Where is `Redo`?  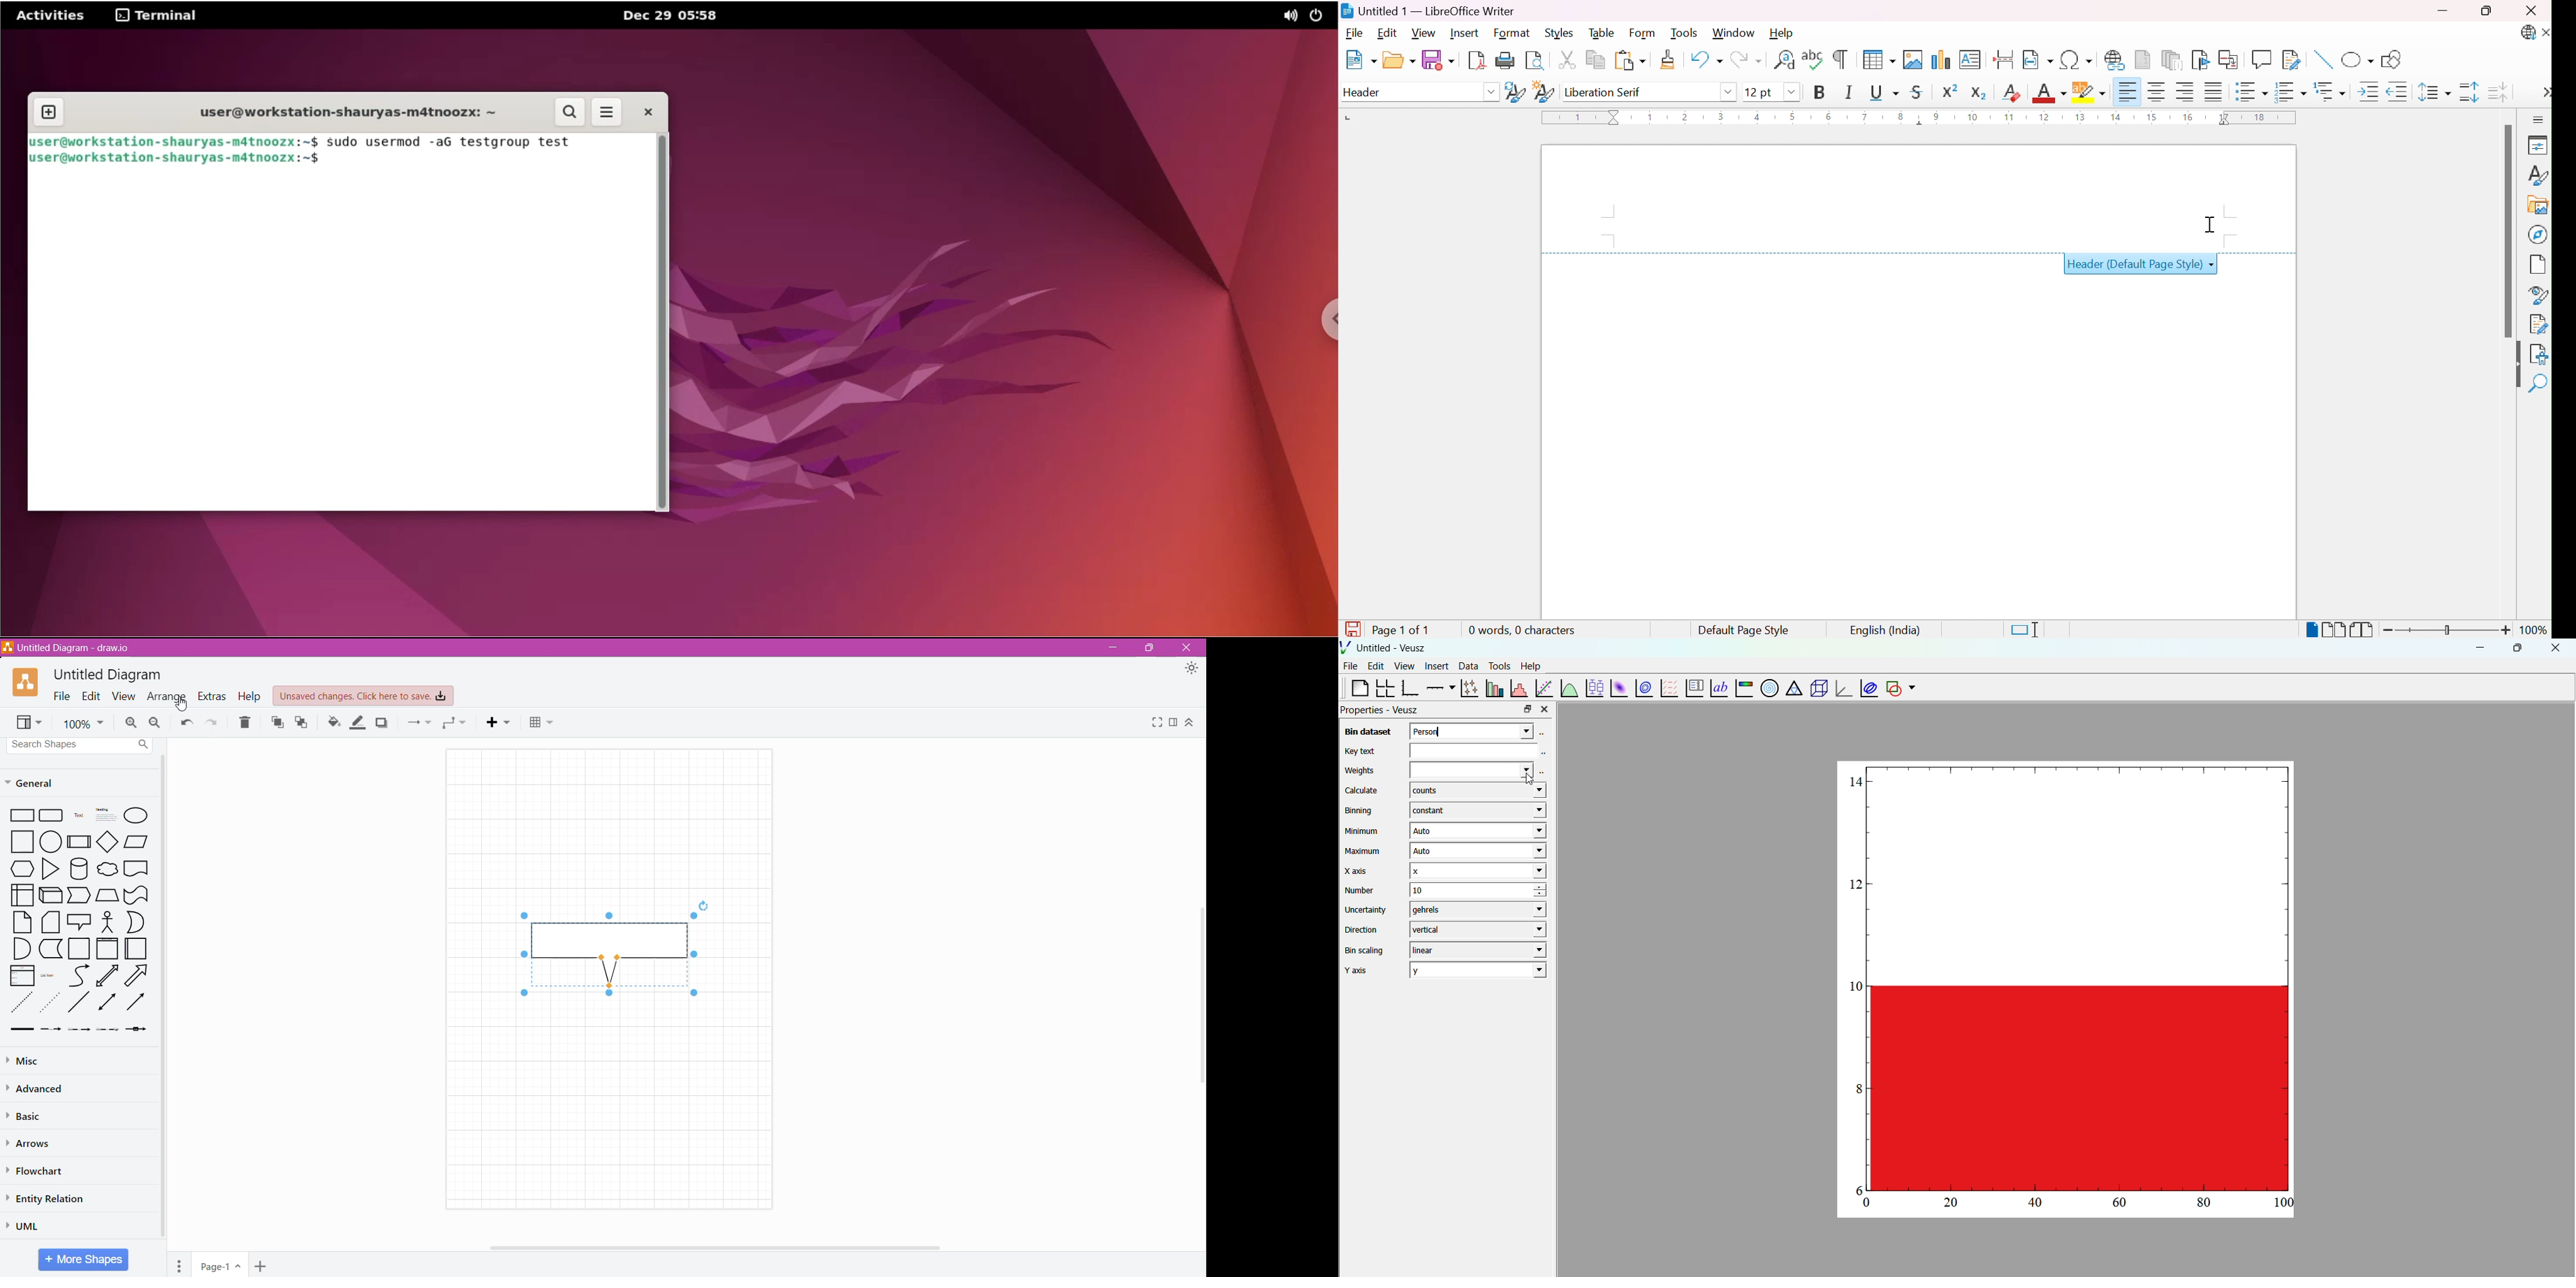 Redo is located at coordinates (1749, 60).